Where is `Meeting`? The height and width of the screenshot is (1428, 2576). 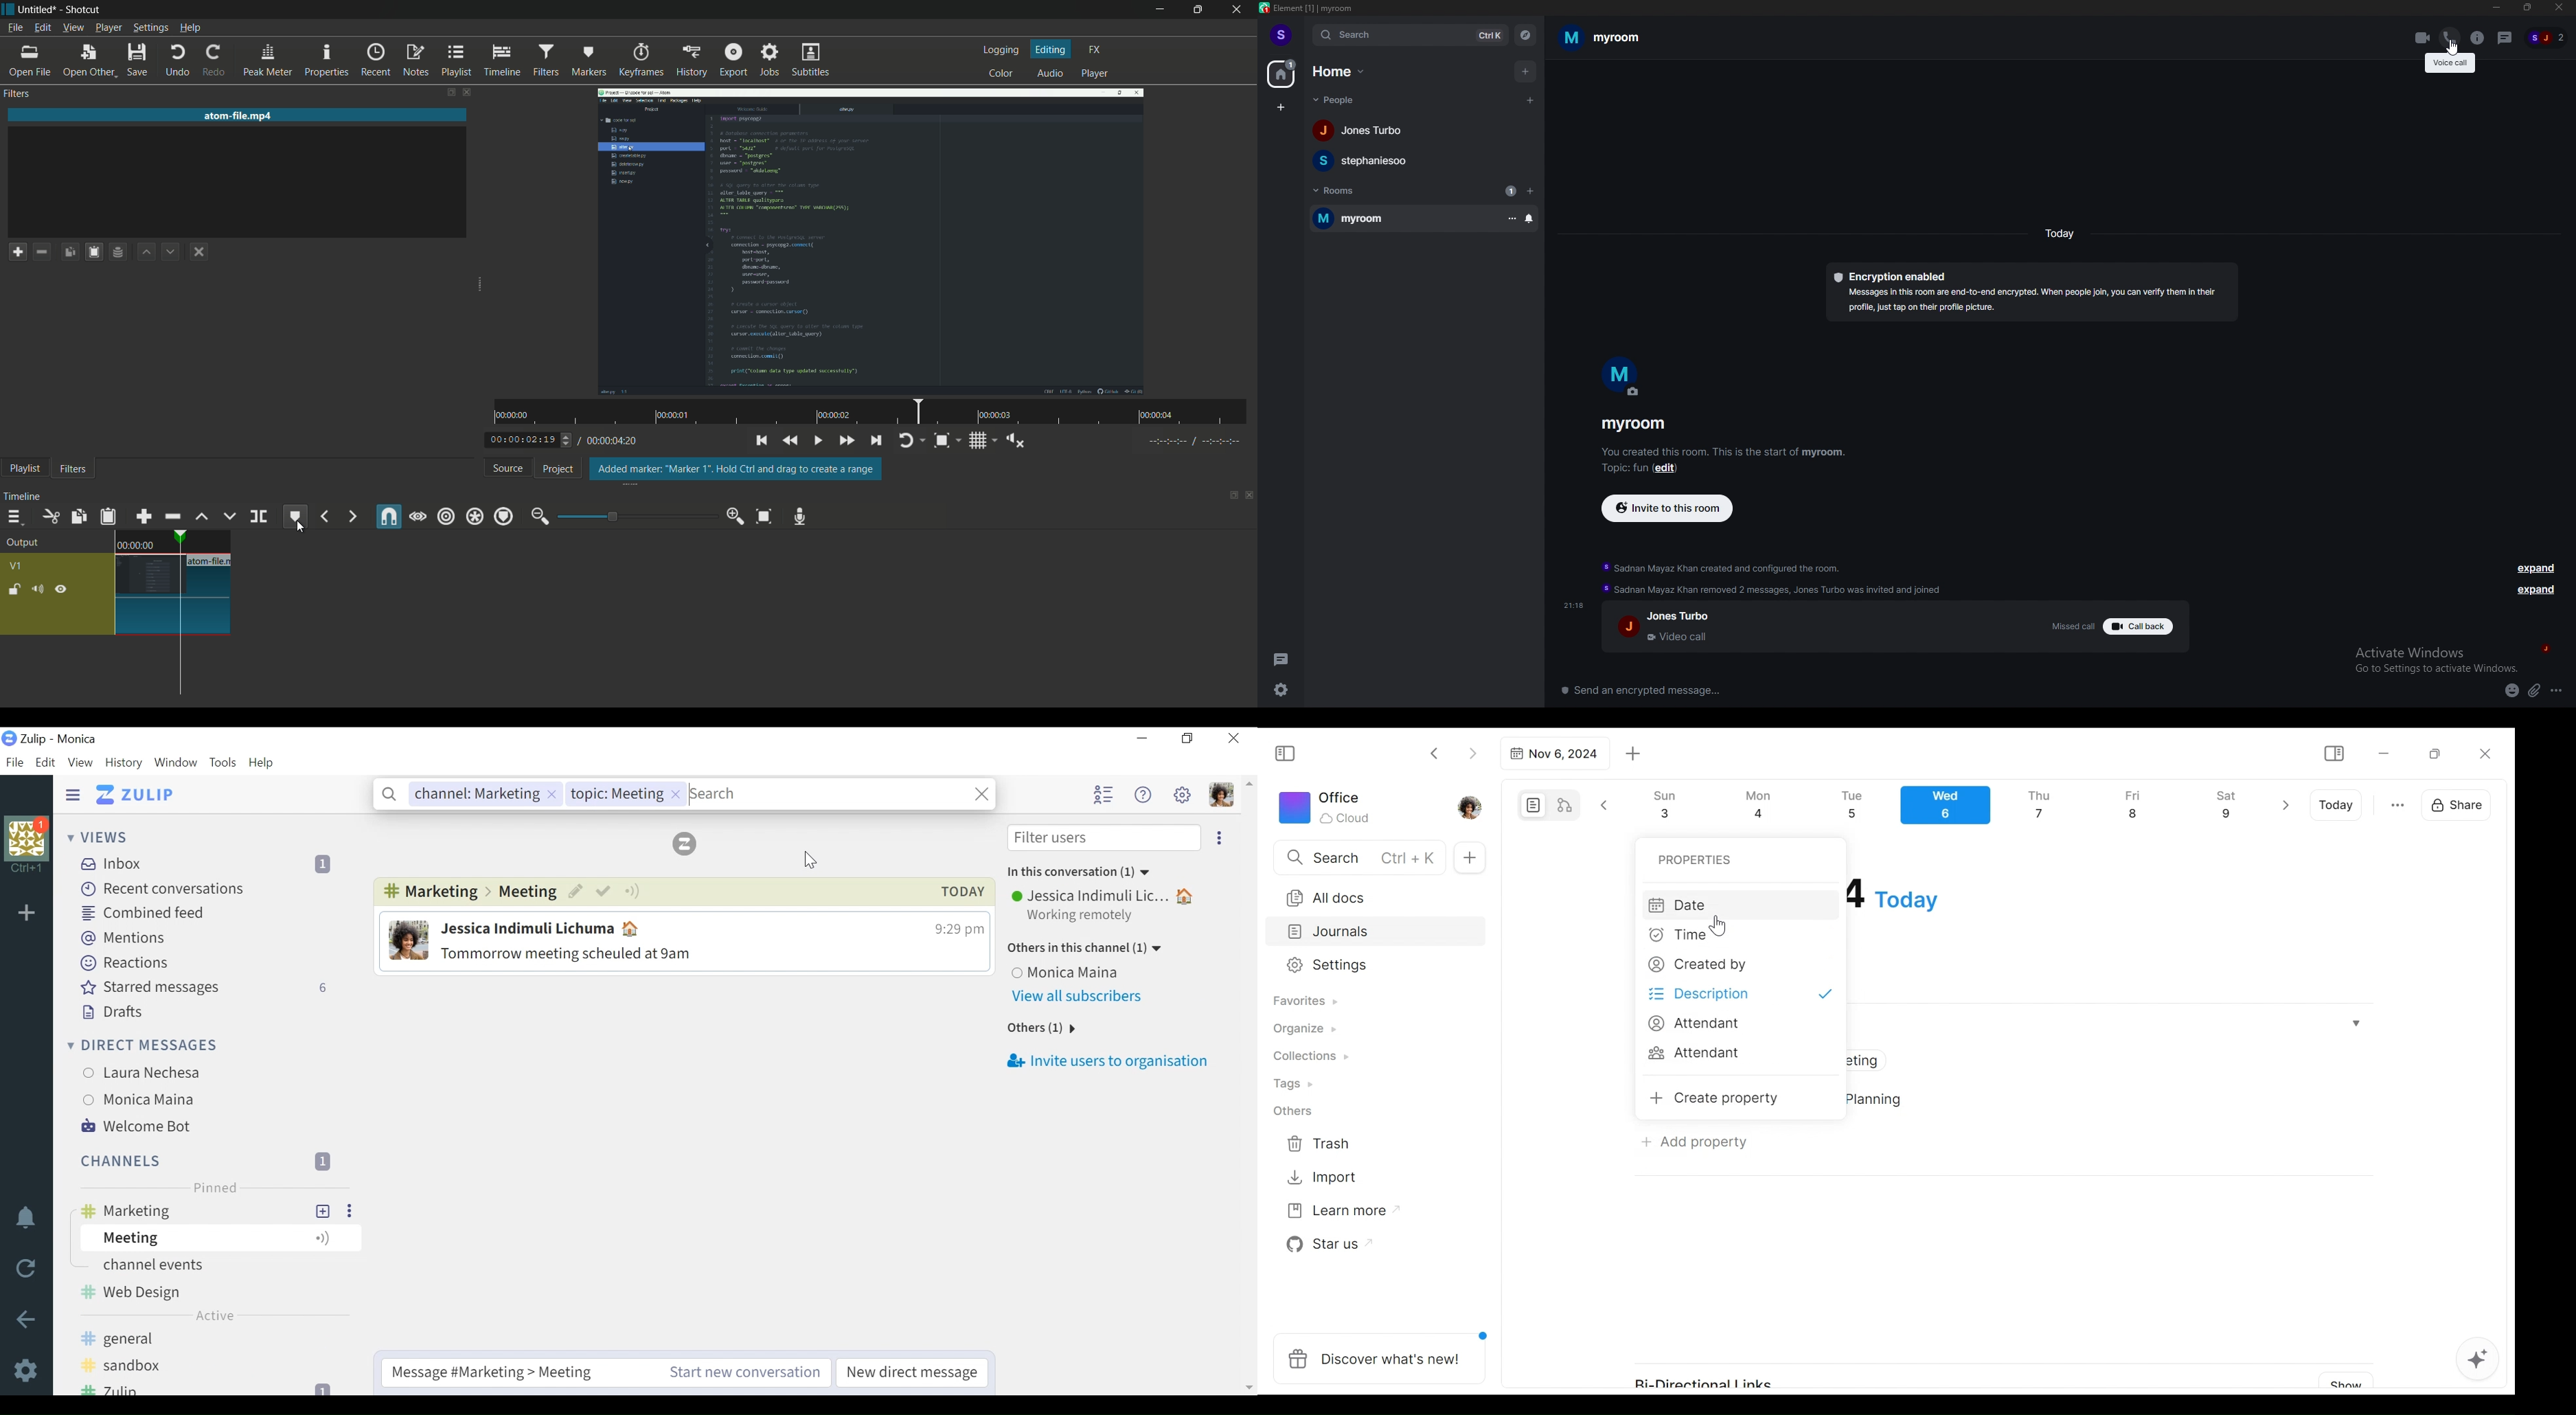 Meeting is located at coordinates (190, 1239).